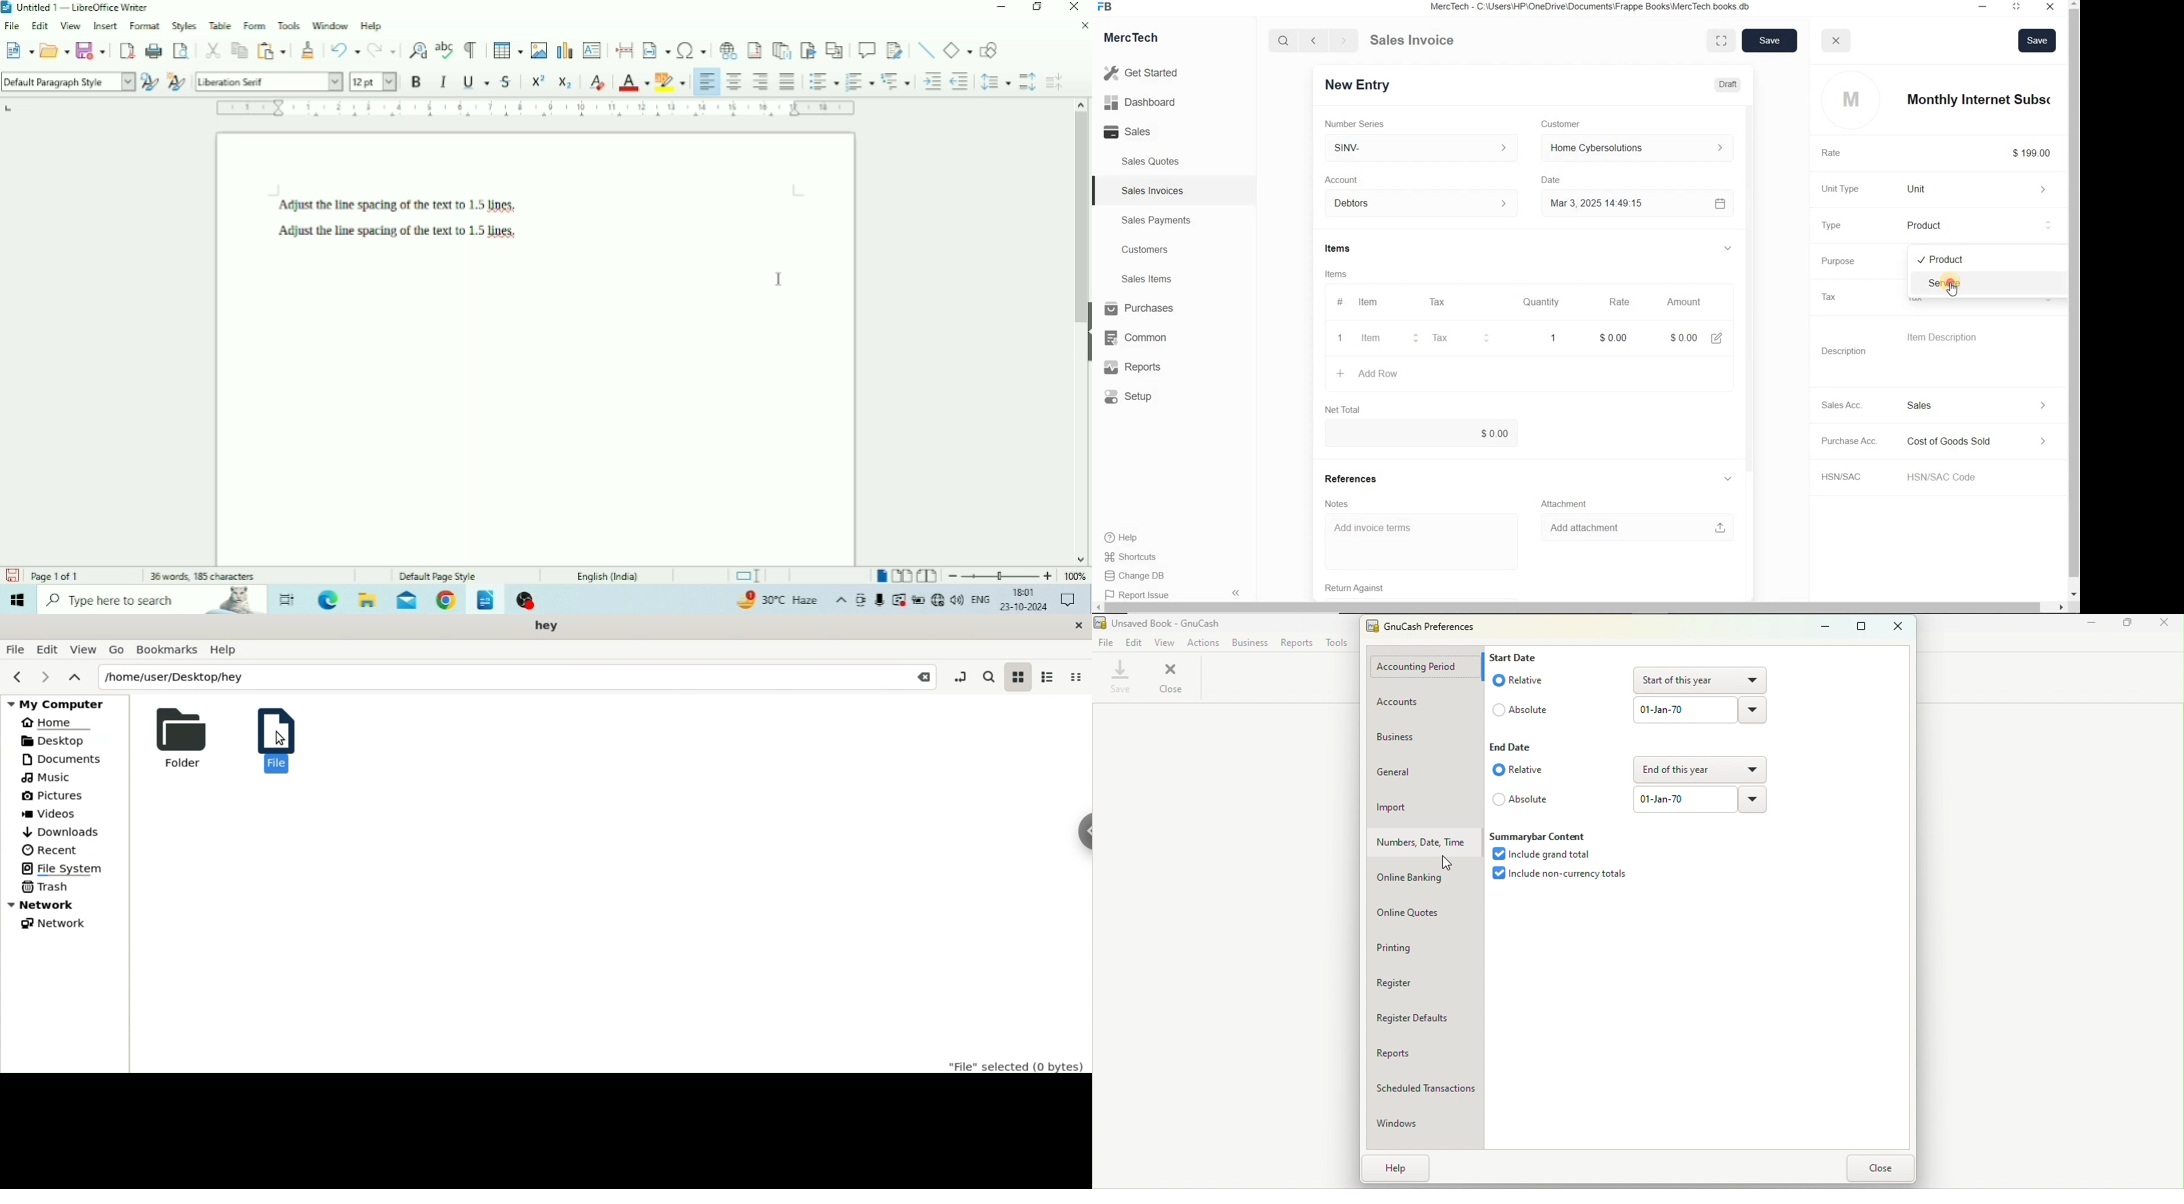 This screenshot has height=1204, width=2184. Describe the element at coordinates (1346, 503) in the screenshot. I see `Notes` at that location.